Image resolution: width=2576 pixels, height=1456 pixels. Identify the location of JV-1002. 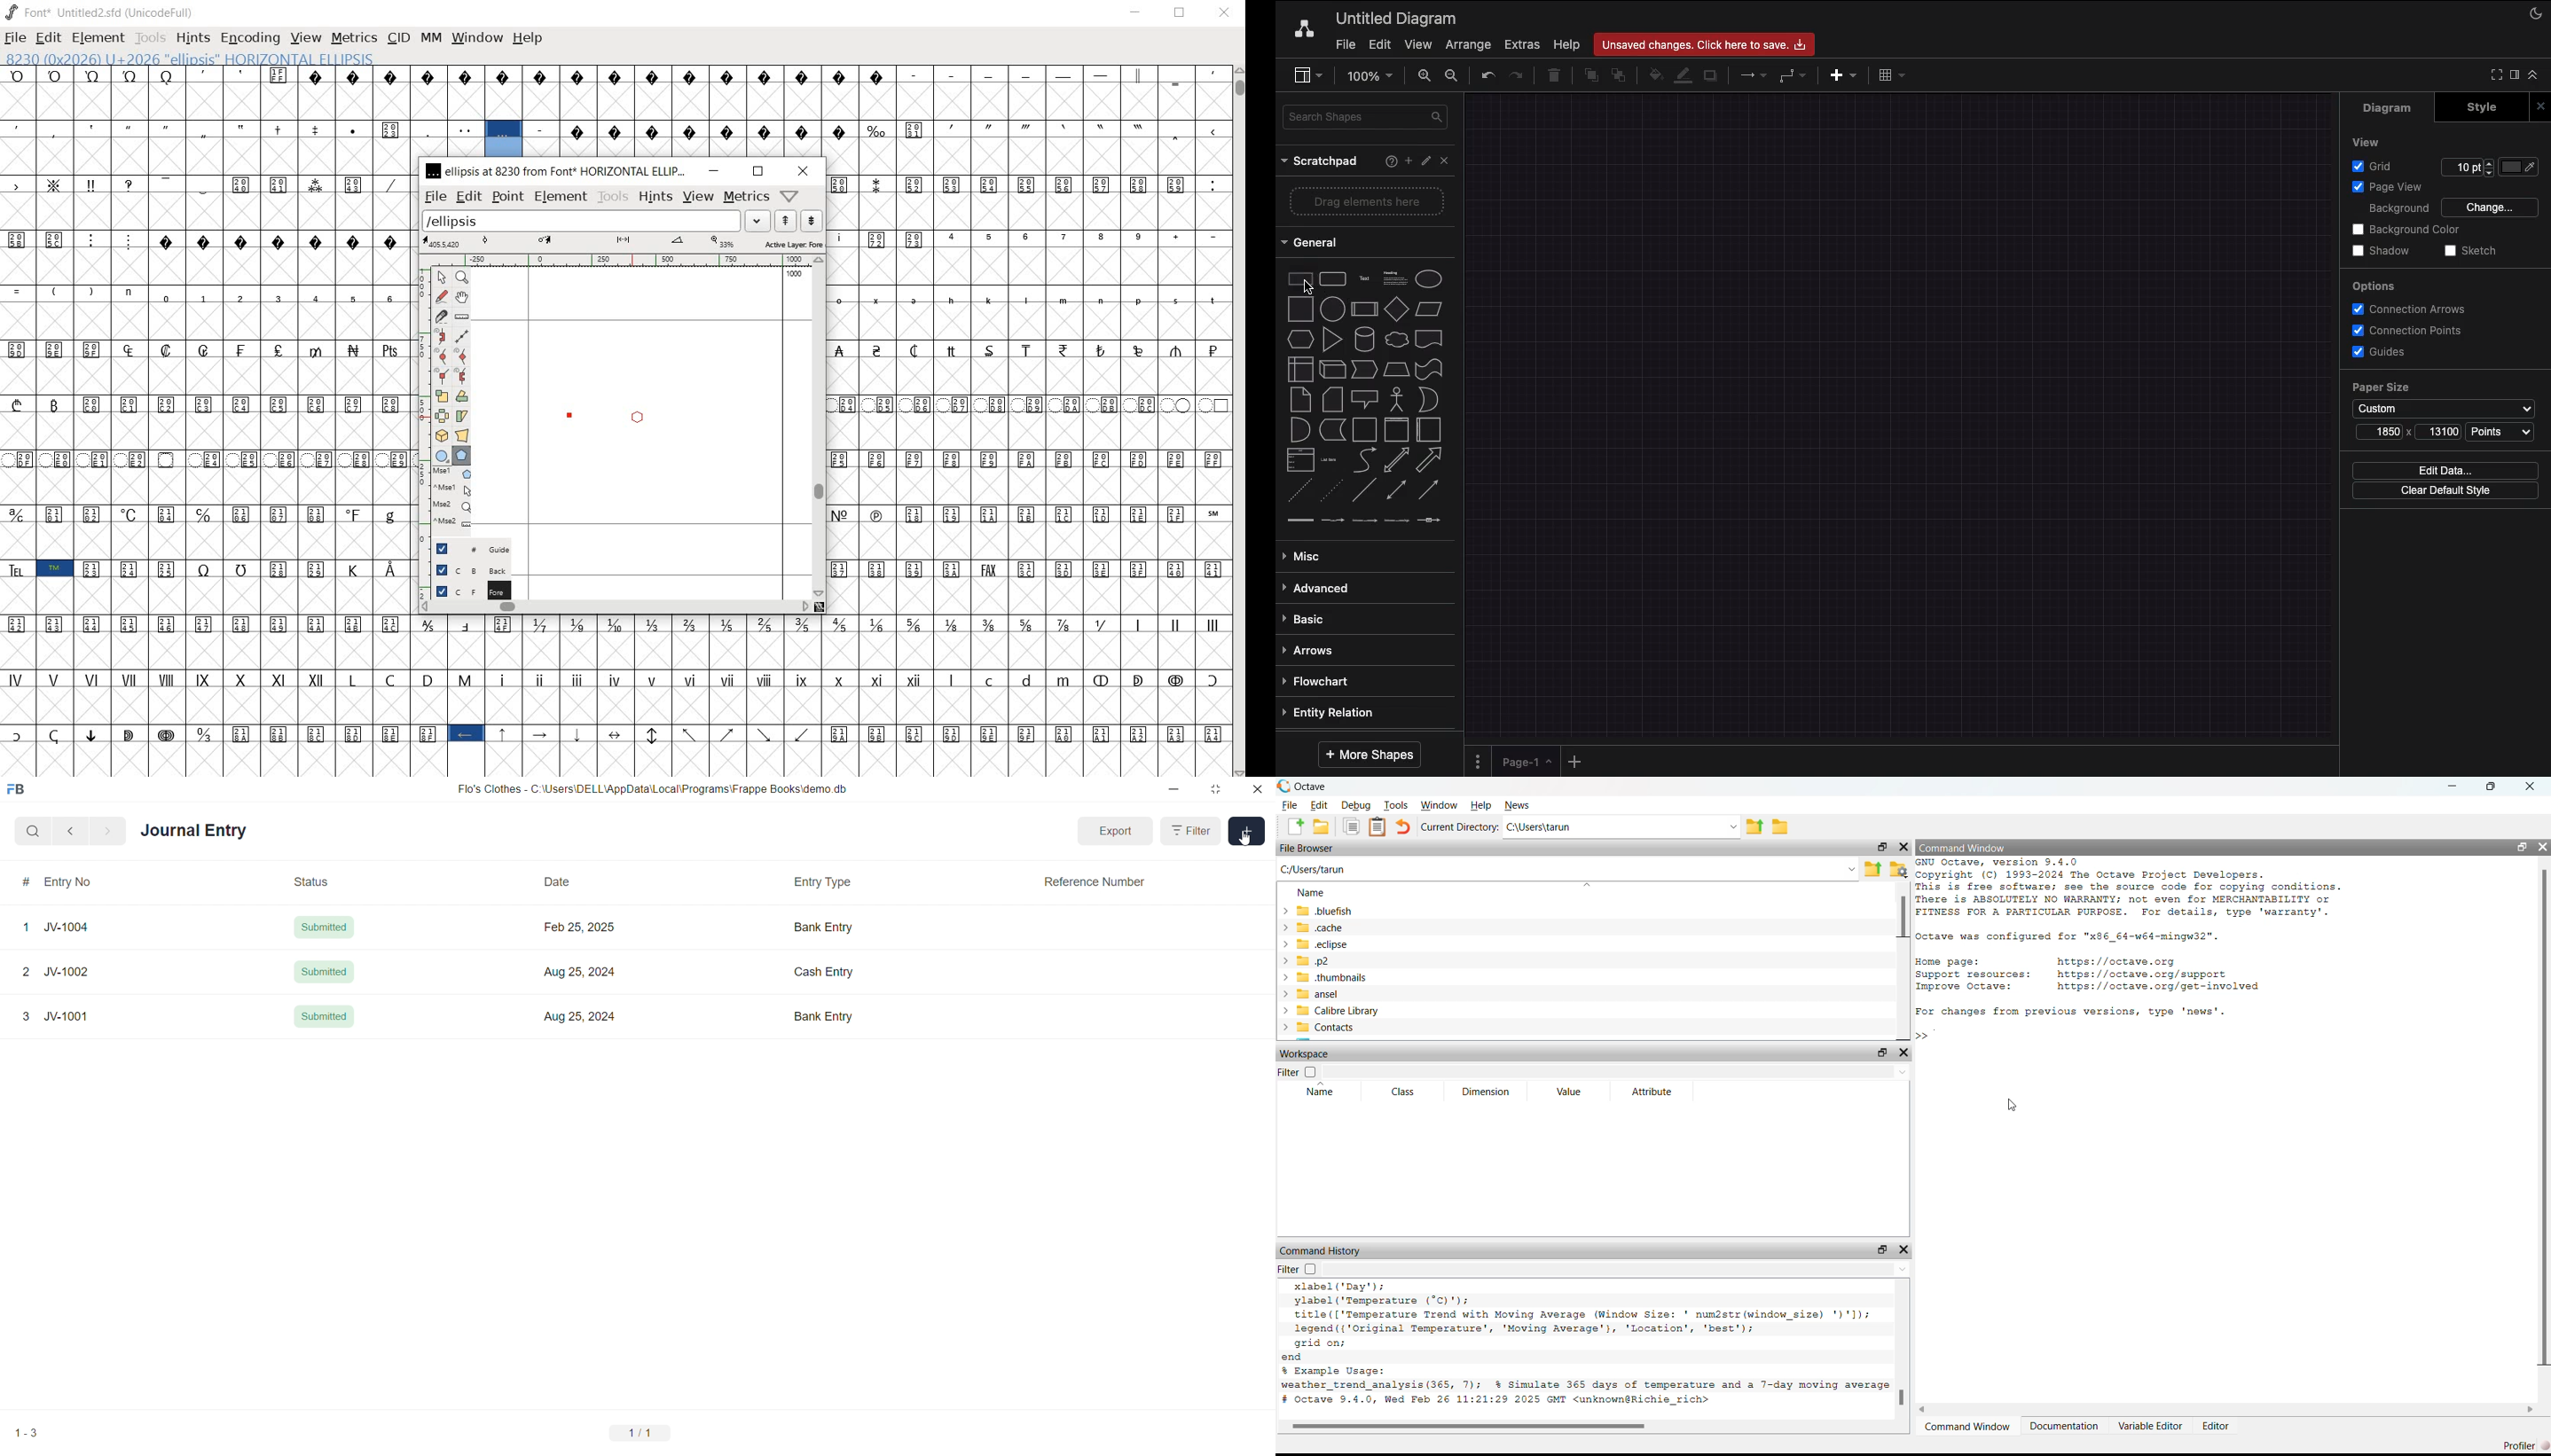
(66, 971).